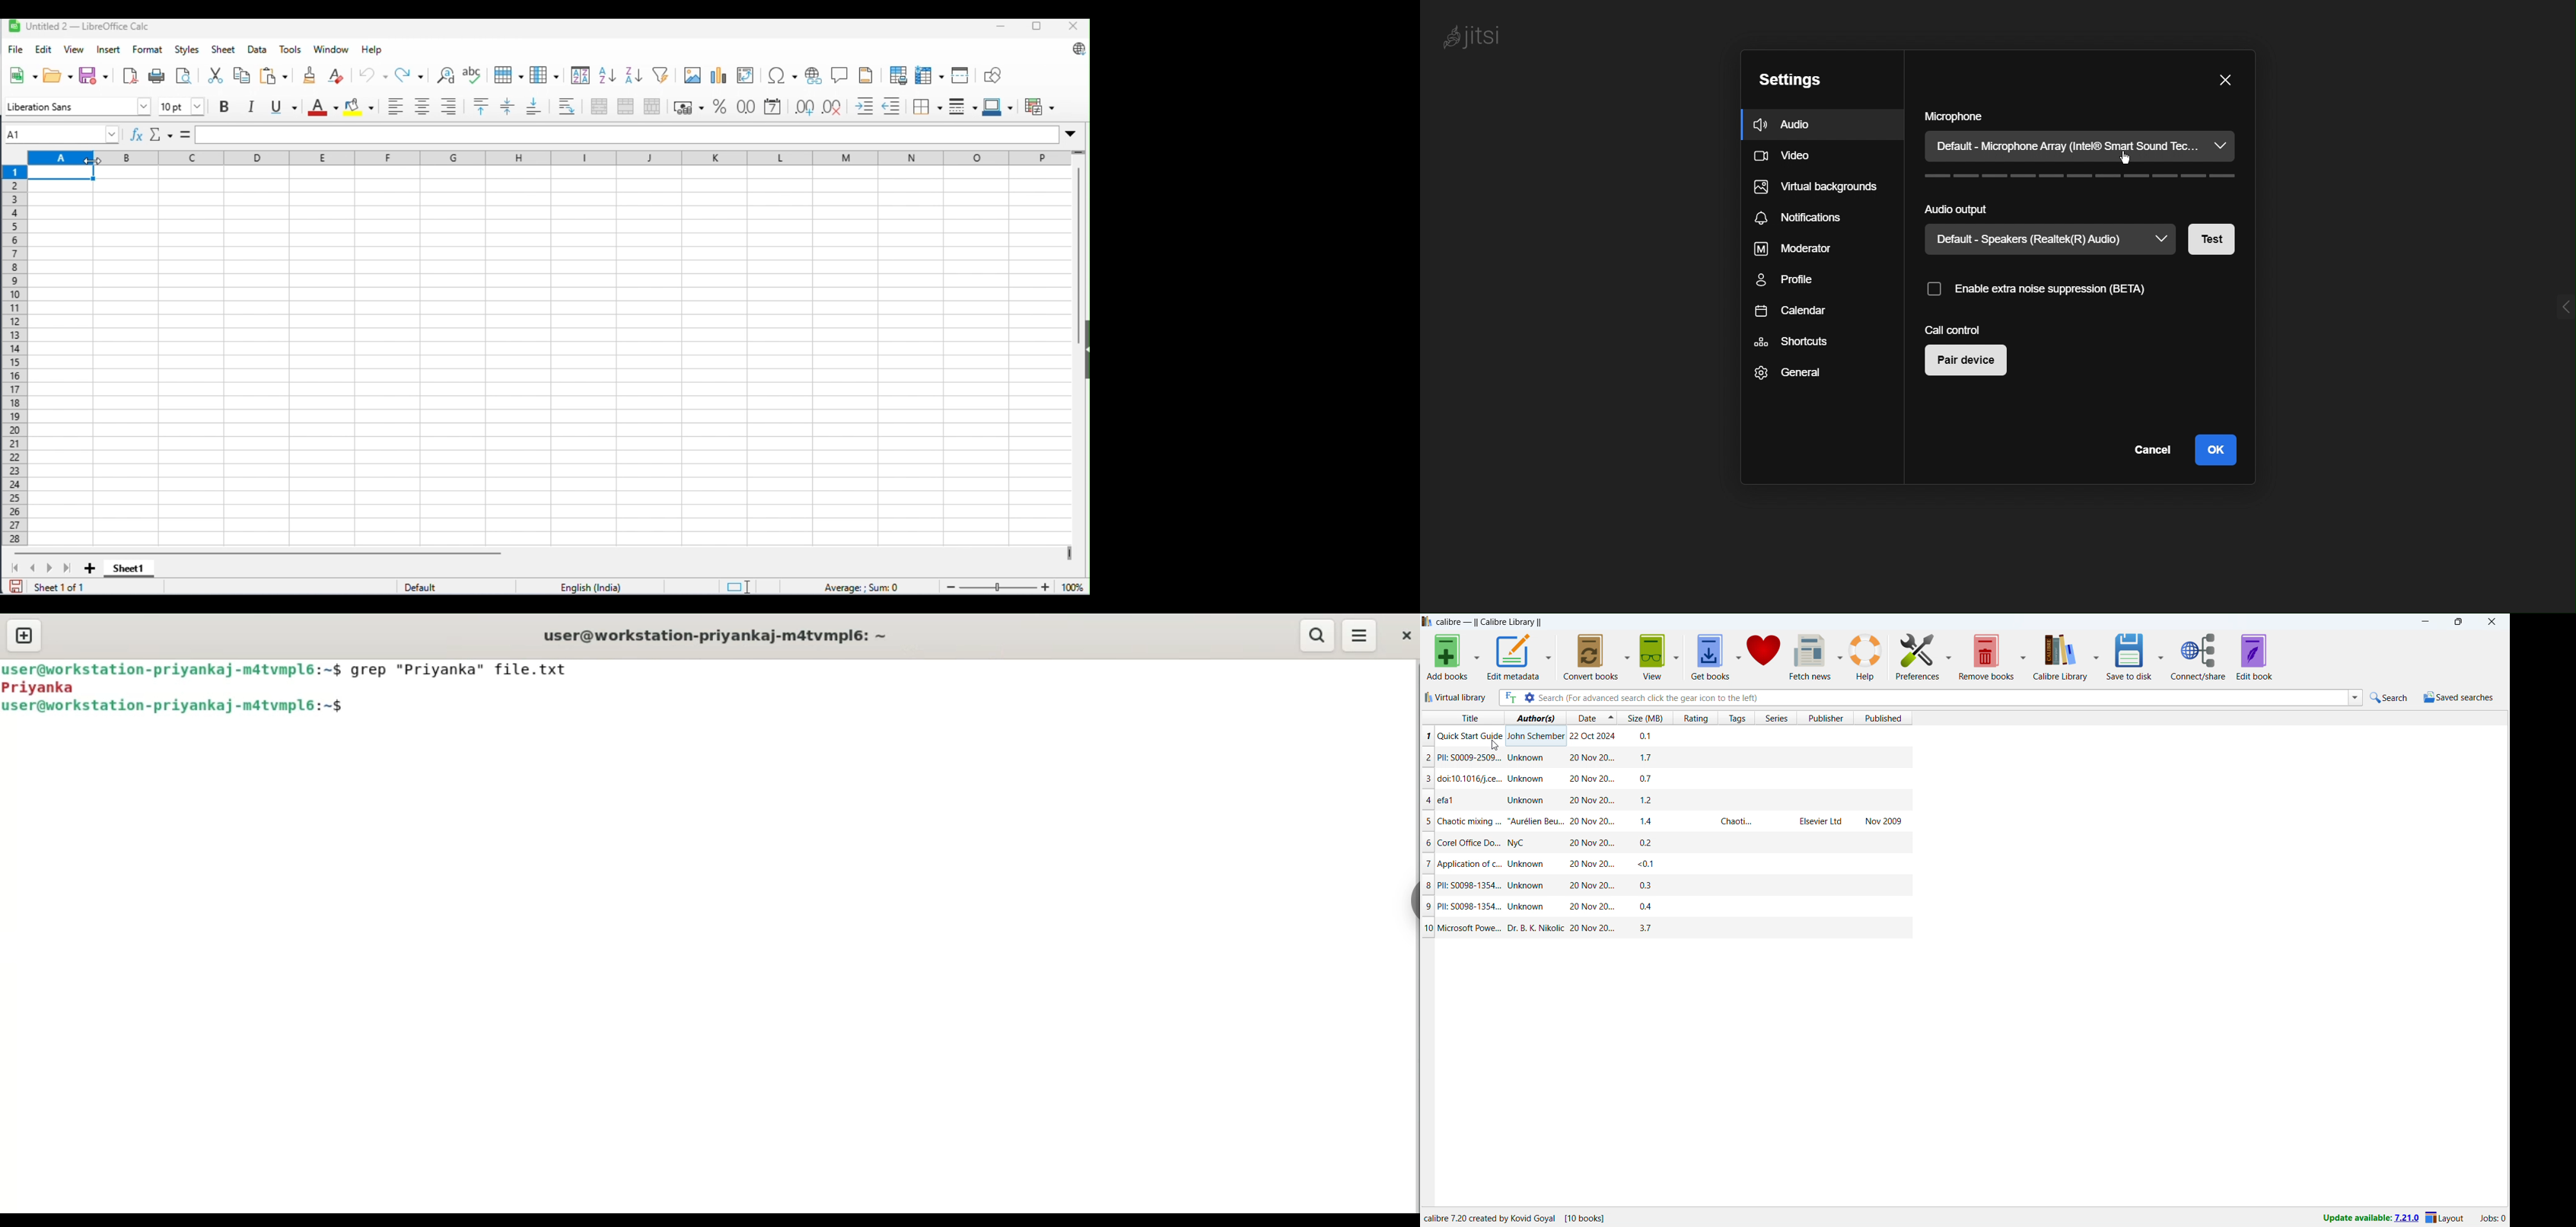 The width and height of the screenshot is (2576, 1232). I want to click on sort, so click(580, 76).